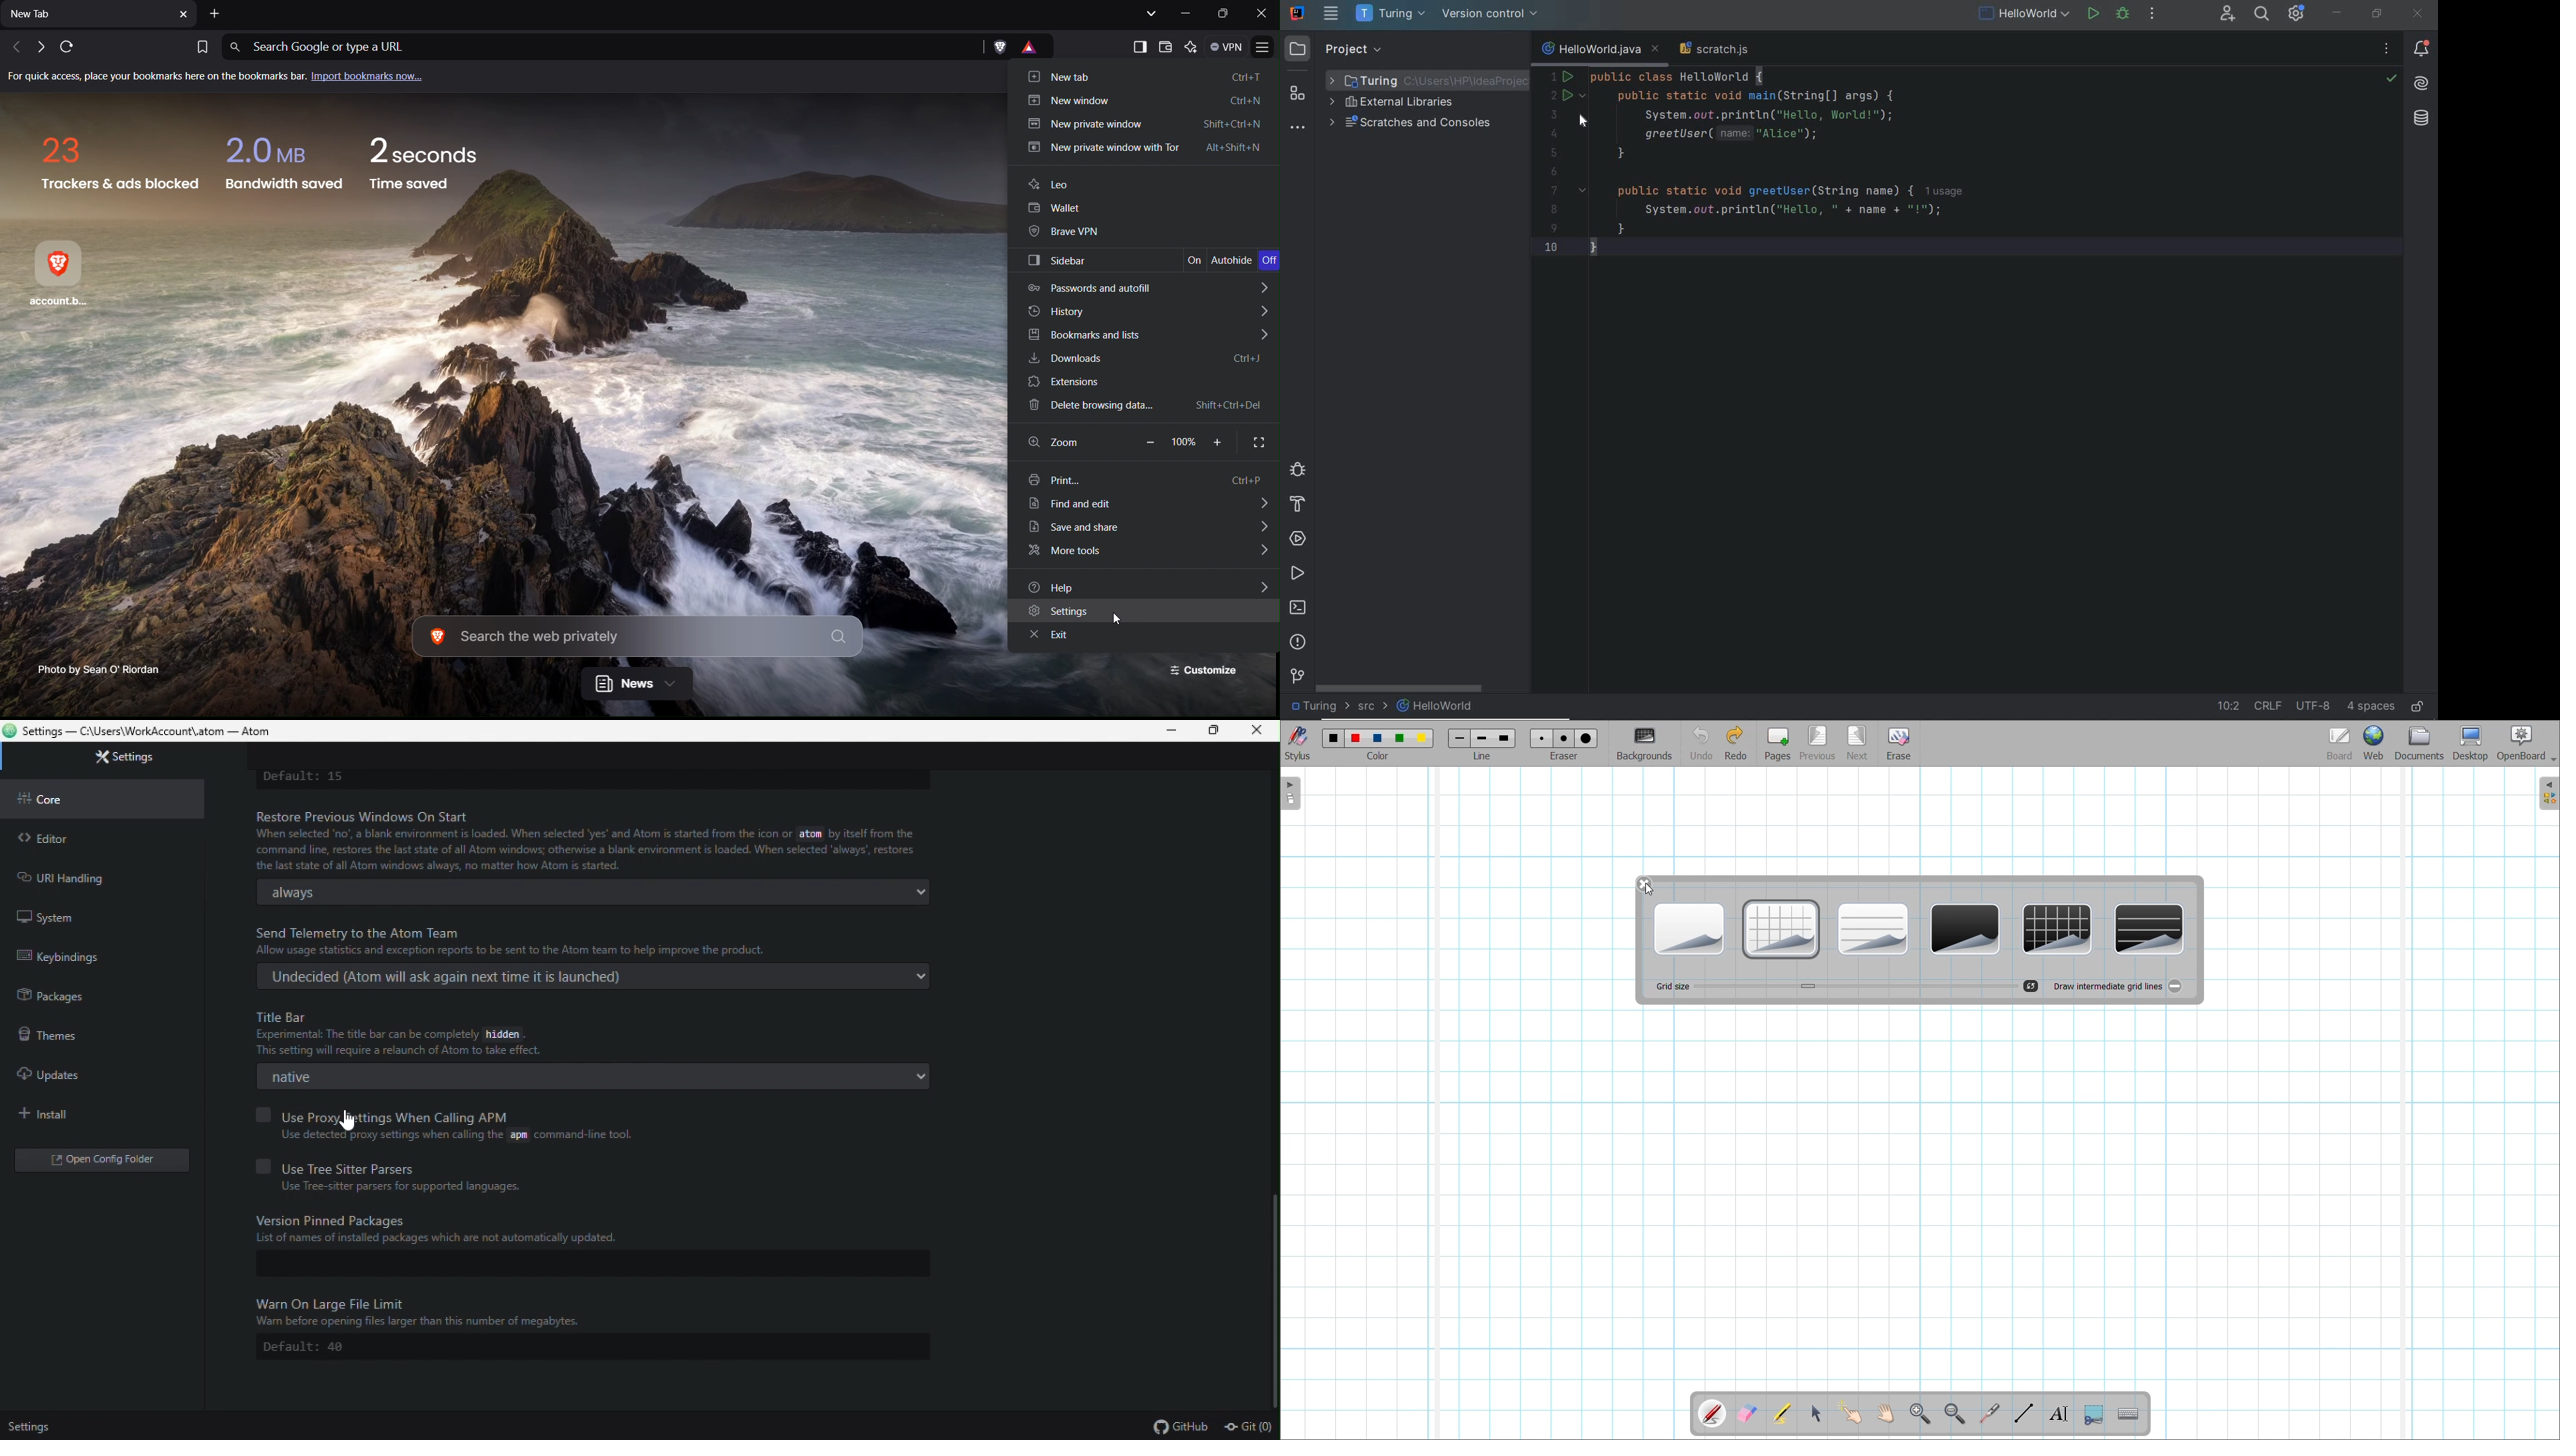 Image resolution: width=2576 pixels, height=1456 pixels. Describe the element at coordinates (1332, 15) in the screenshot. I see `main menu` at that location.